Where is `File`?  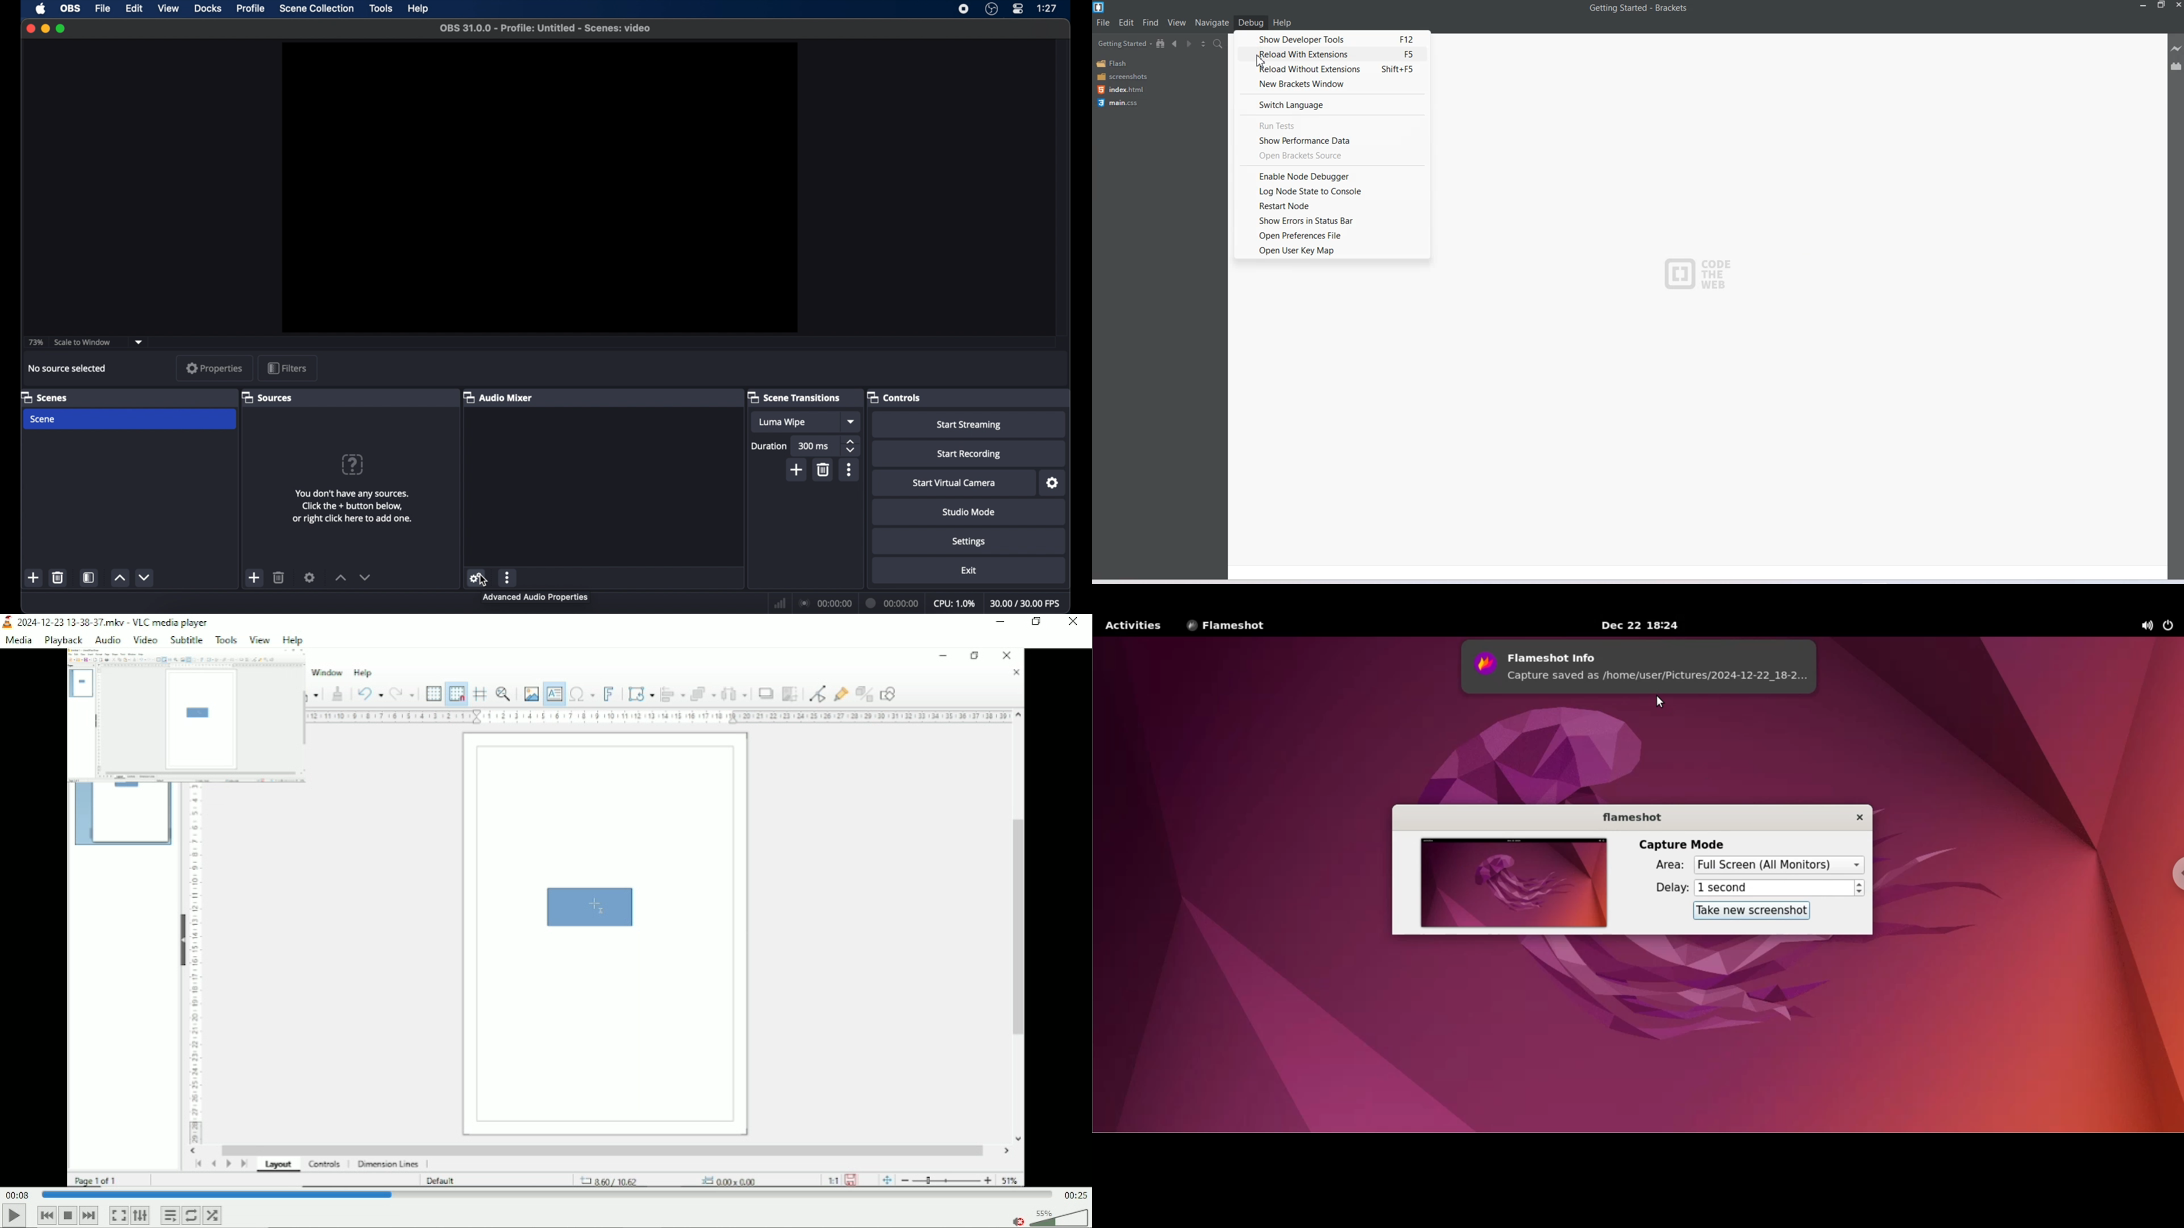 File is located at coordinates (1103, 22).